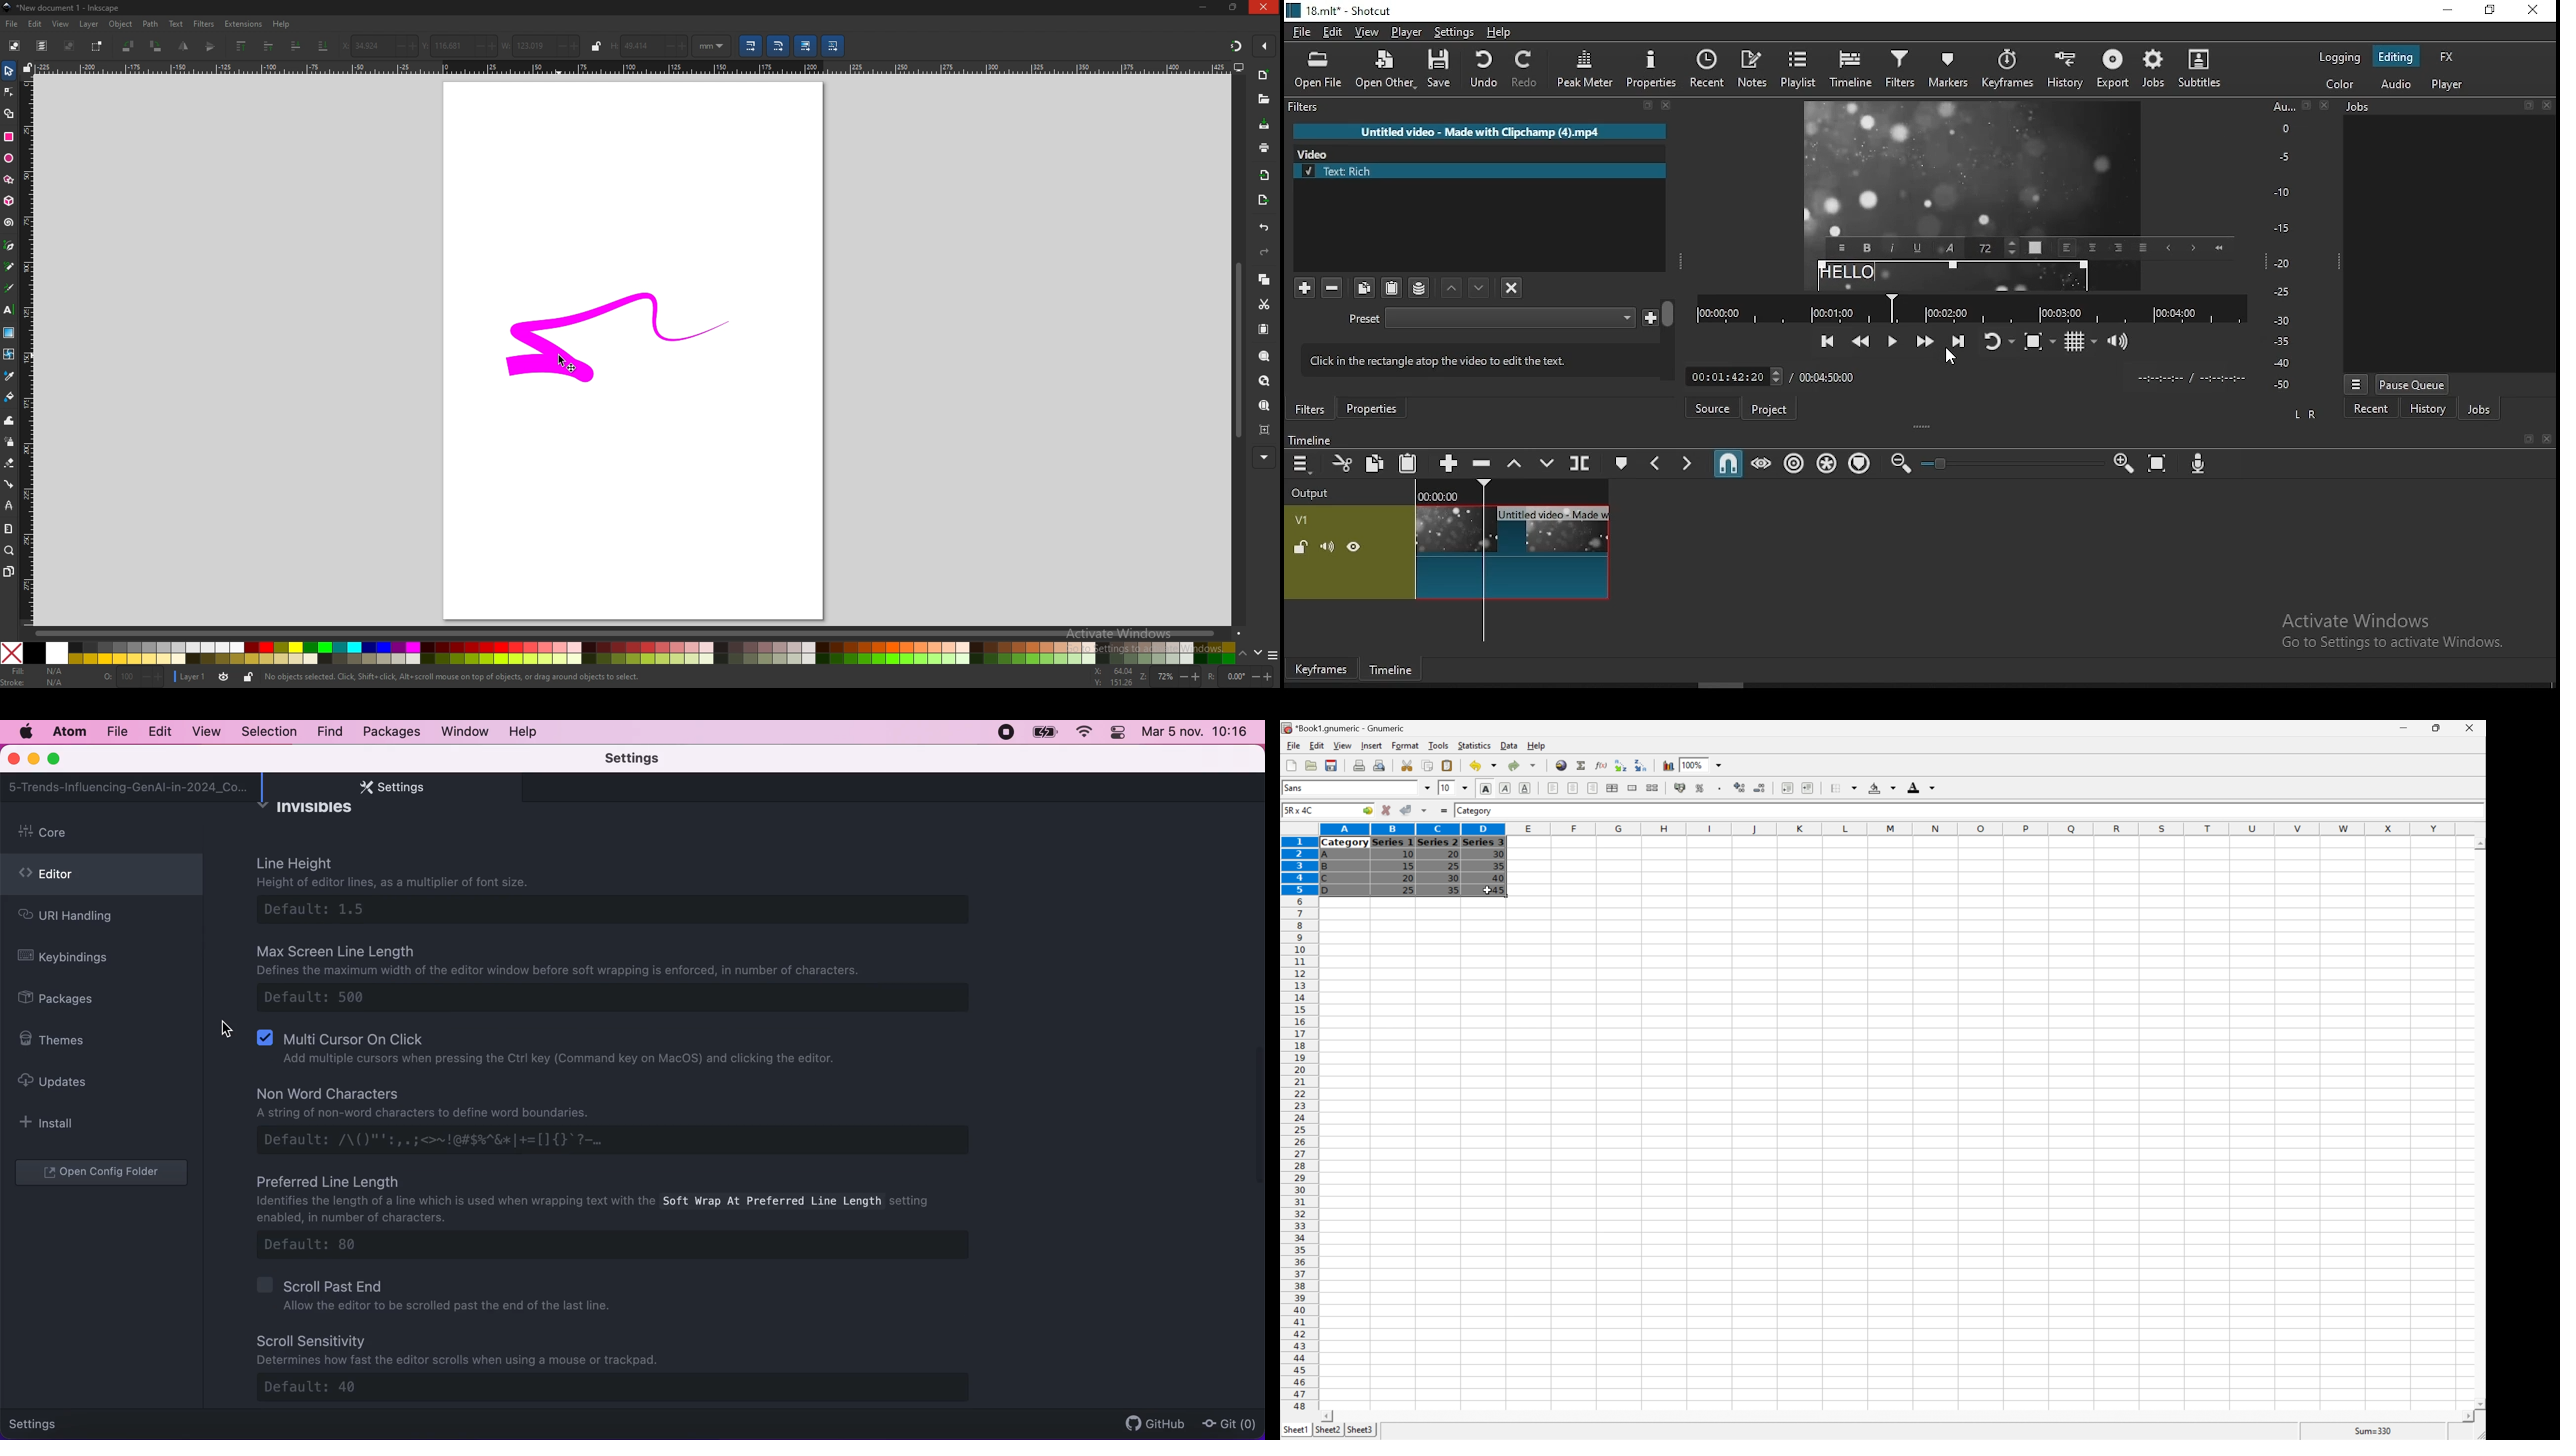 This screenshot has height=1456, width=2576. I want to click on close, so click(1265, 7).